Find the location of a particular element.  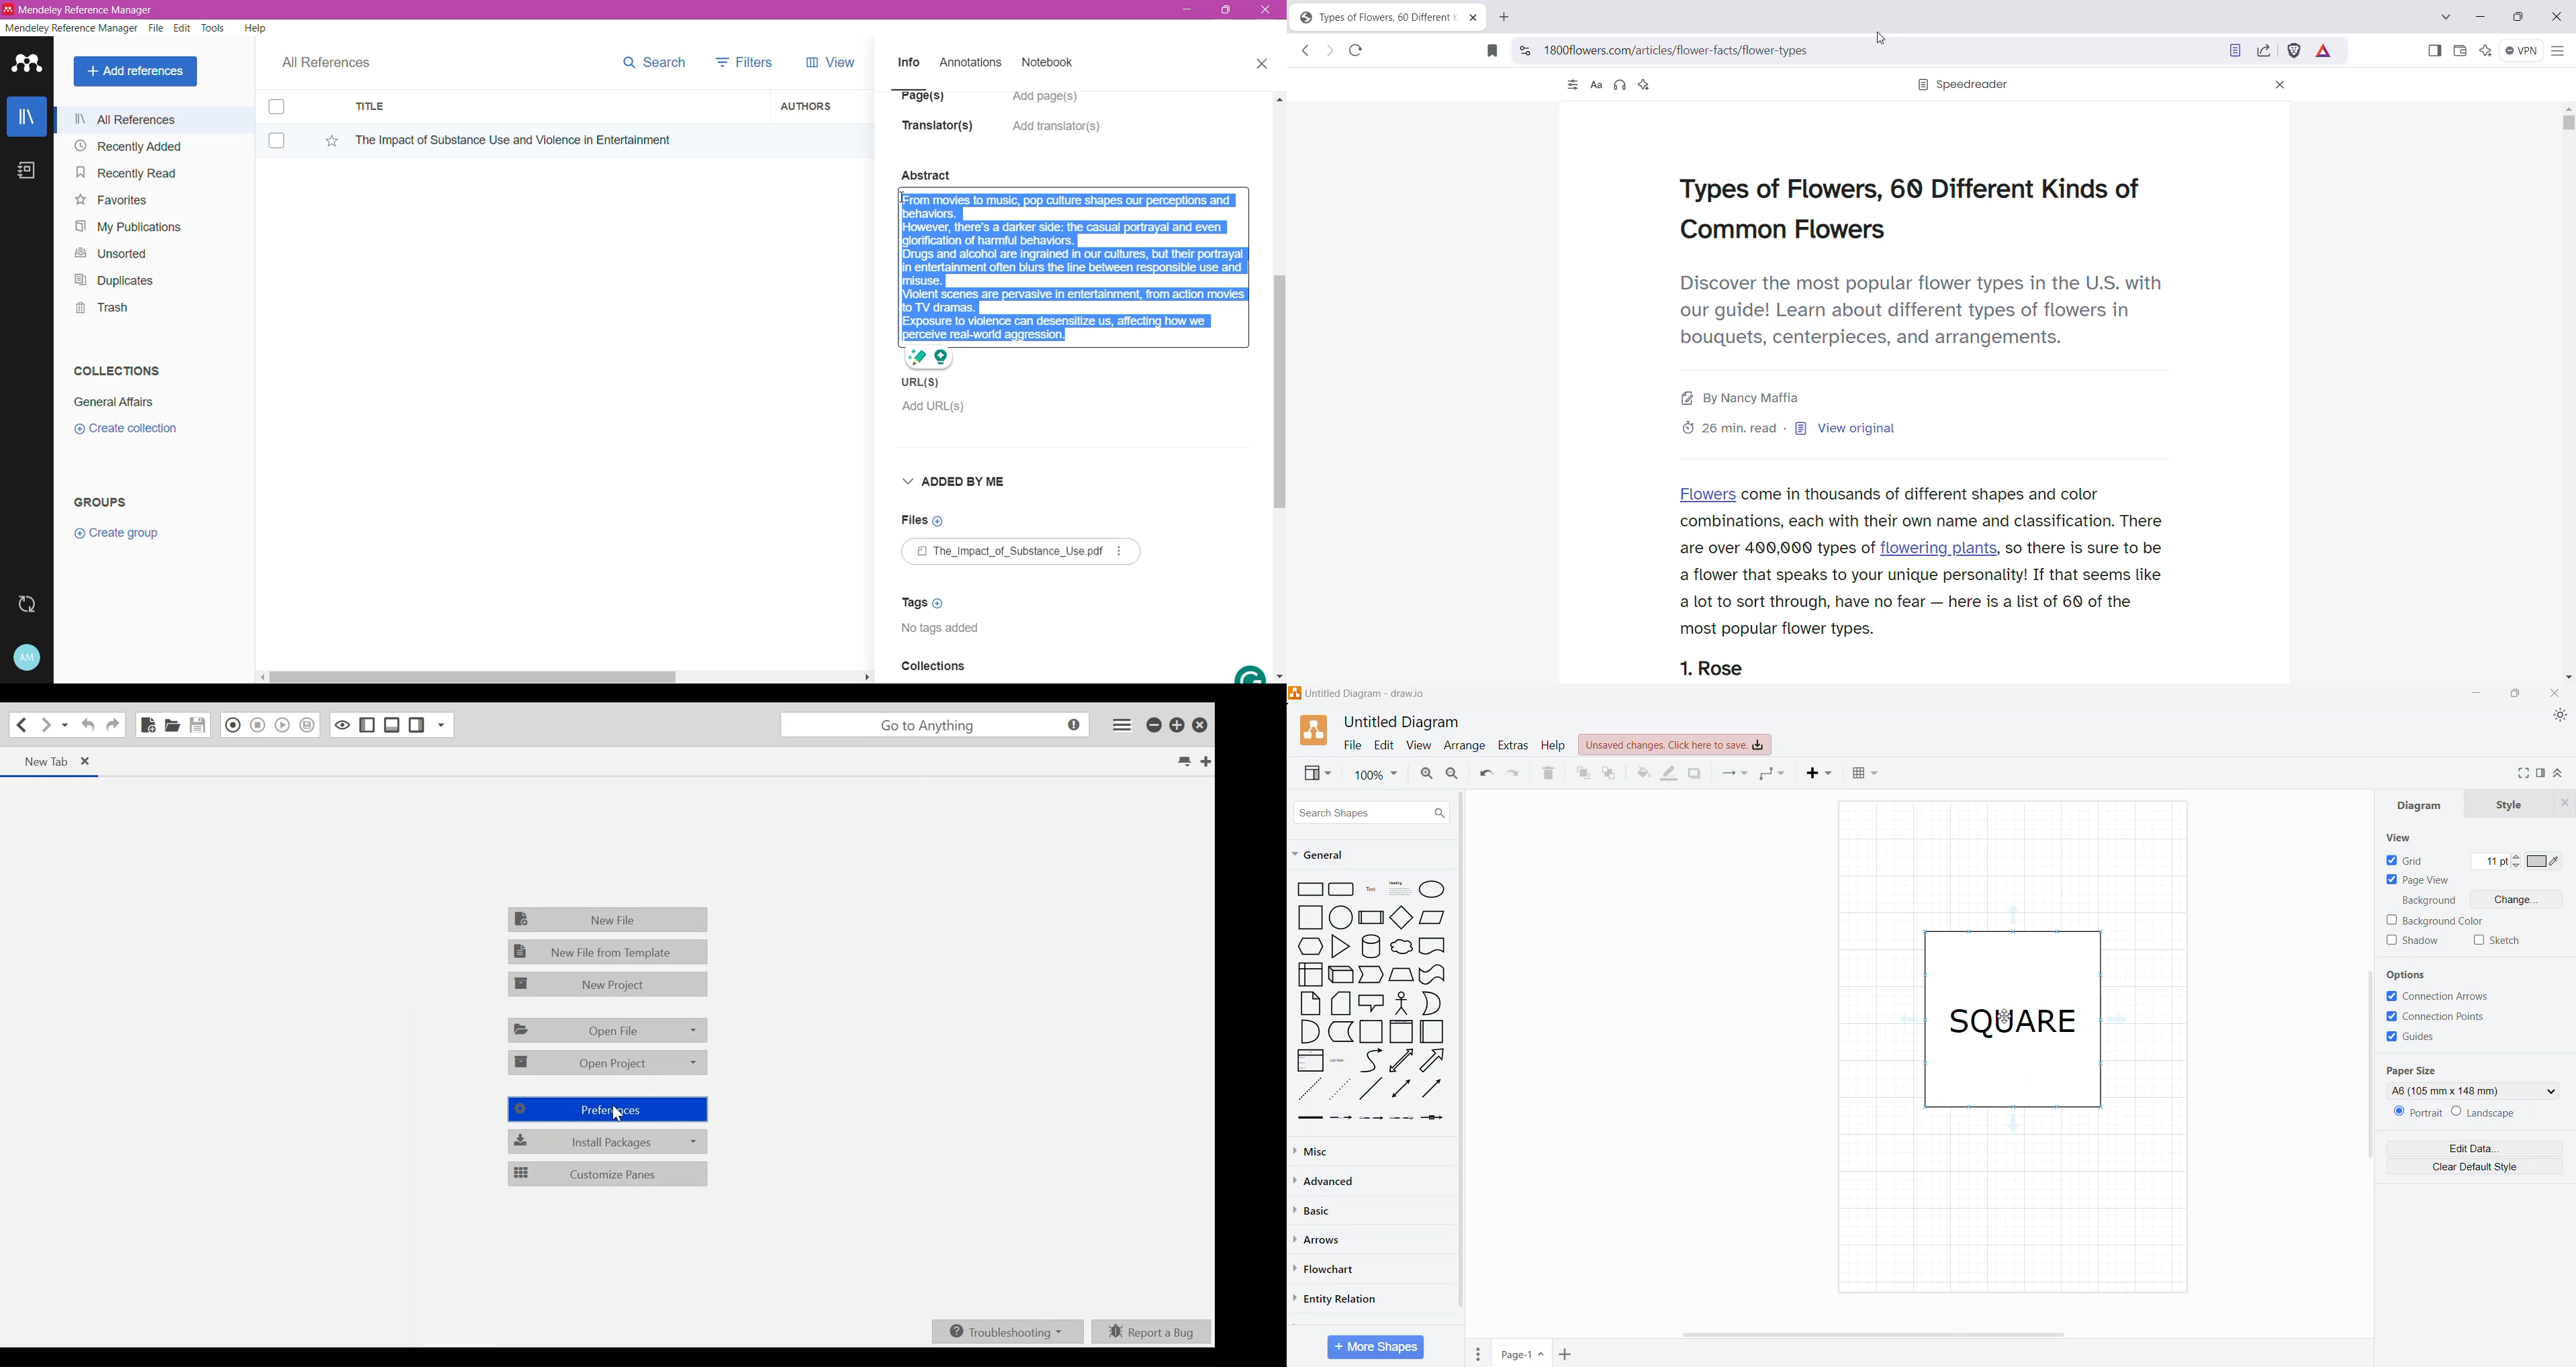

Mendeley Reference Manager is located at coordinates (72, 28).